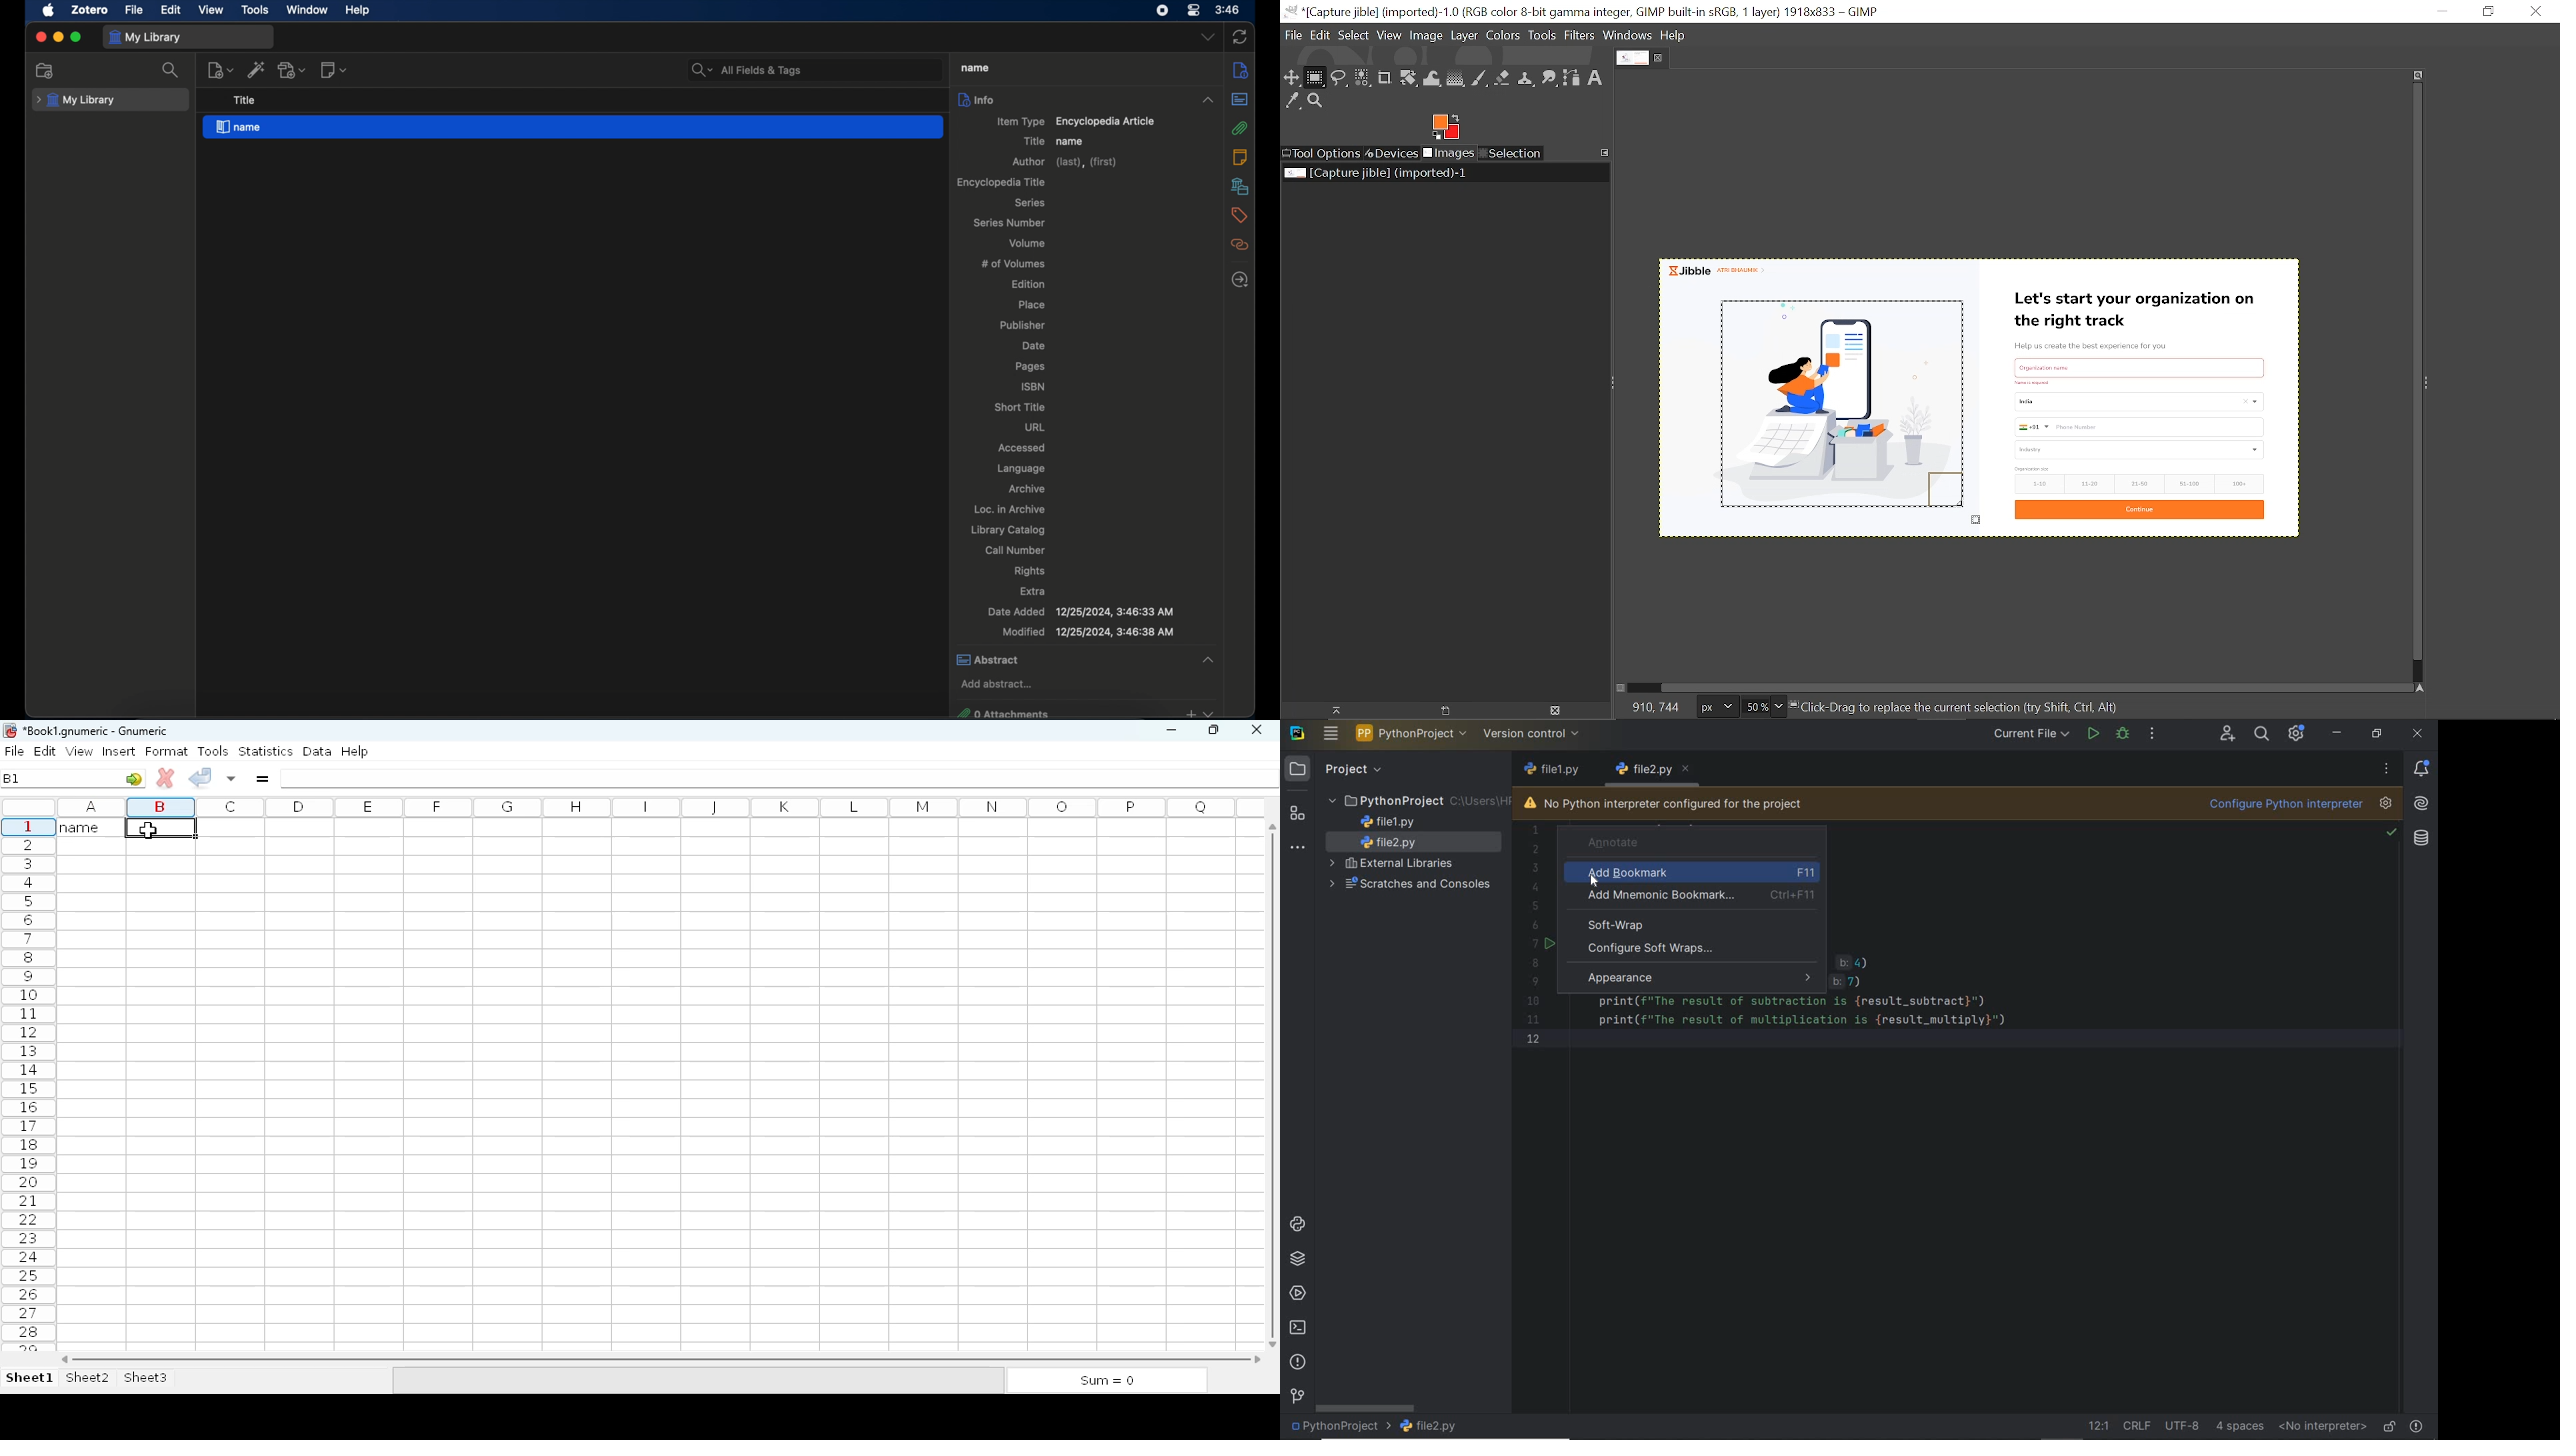 The image size is (2576, 1456). Describe the element at coordinates (2298, 735) in the screenshot. I see `ide and project settings` at that location.